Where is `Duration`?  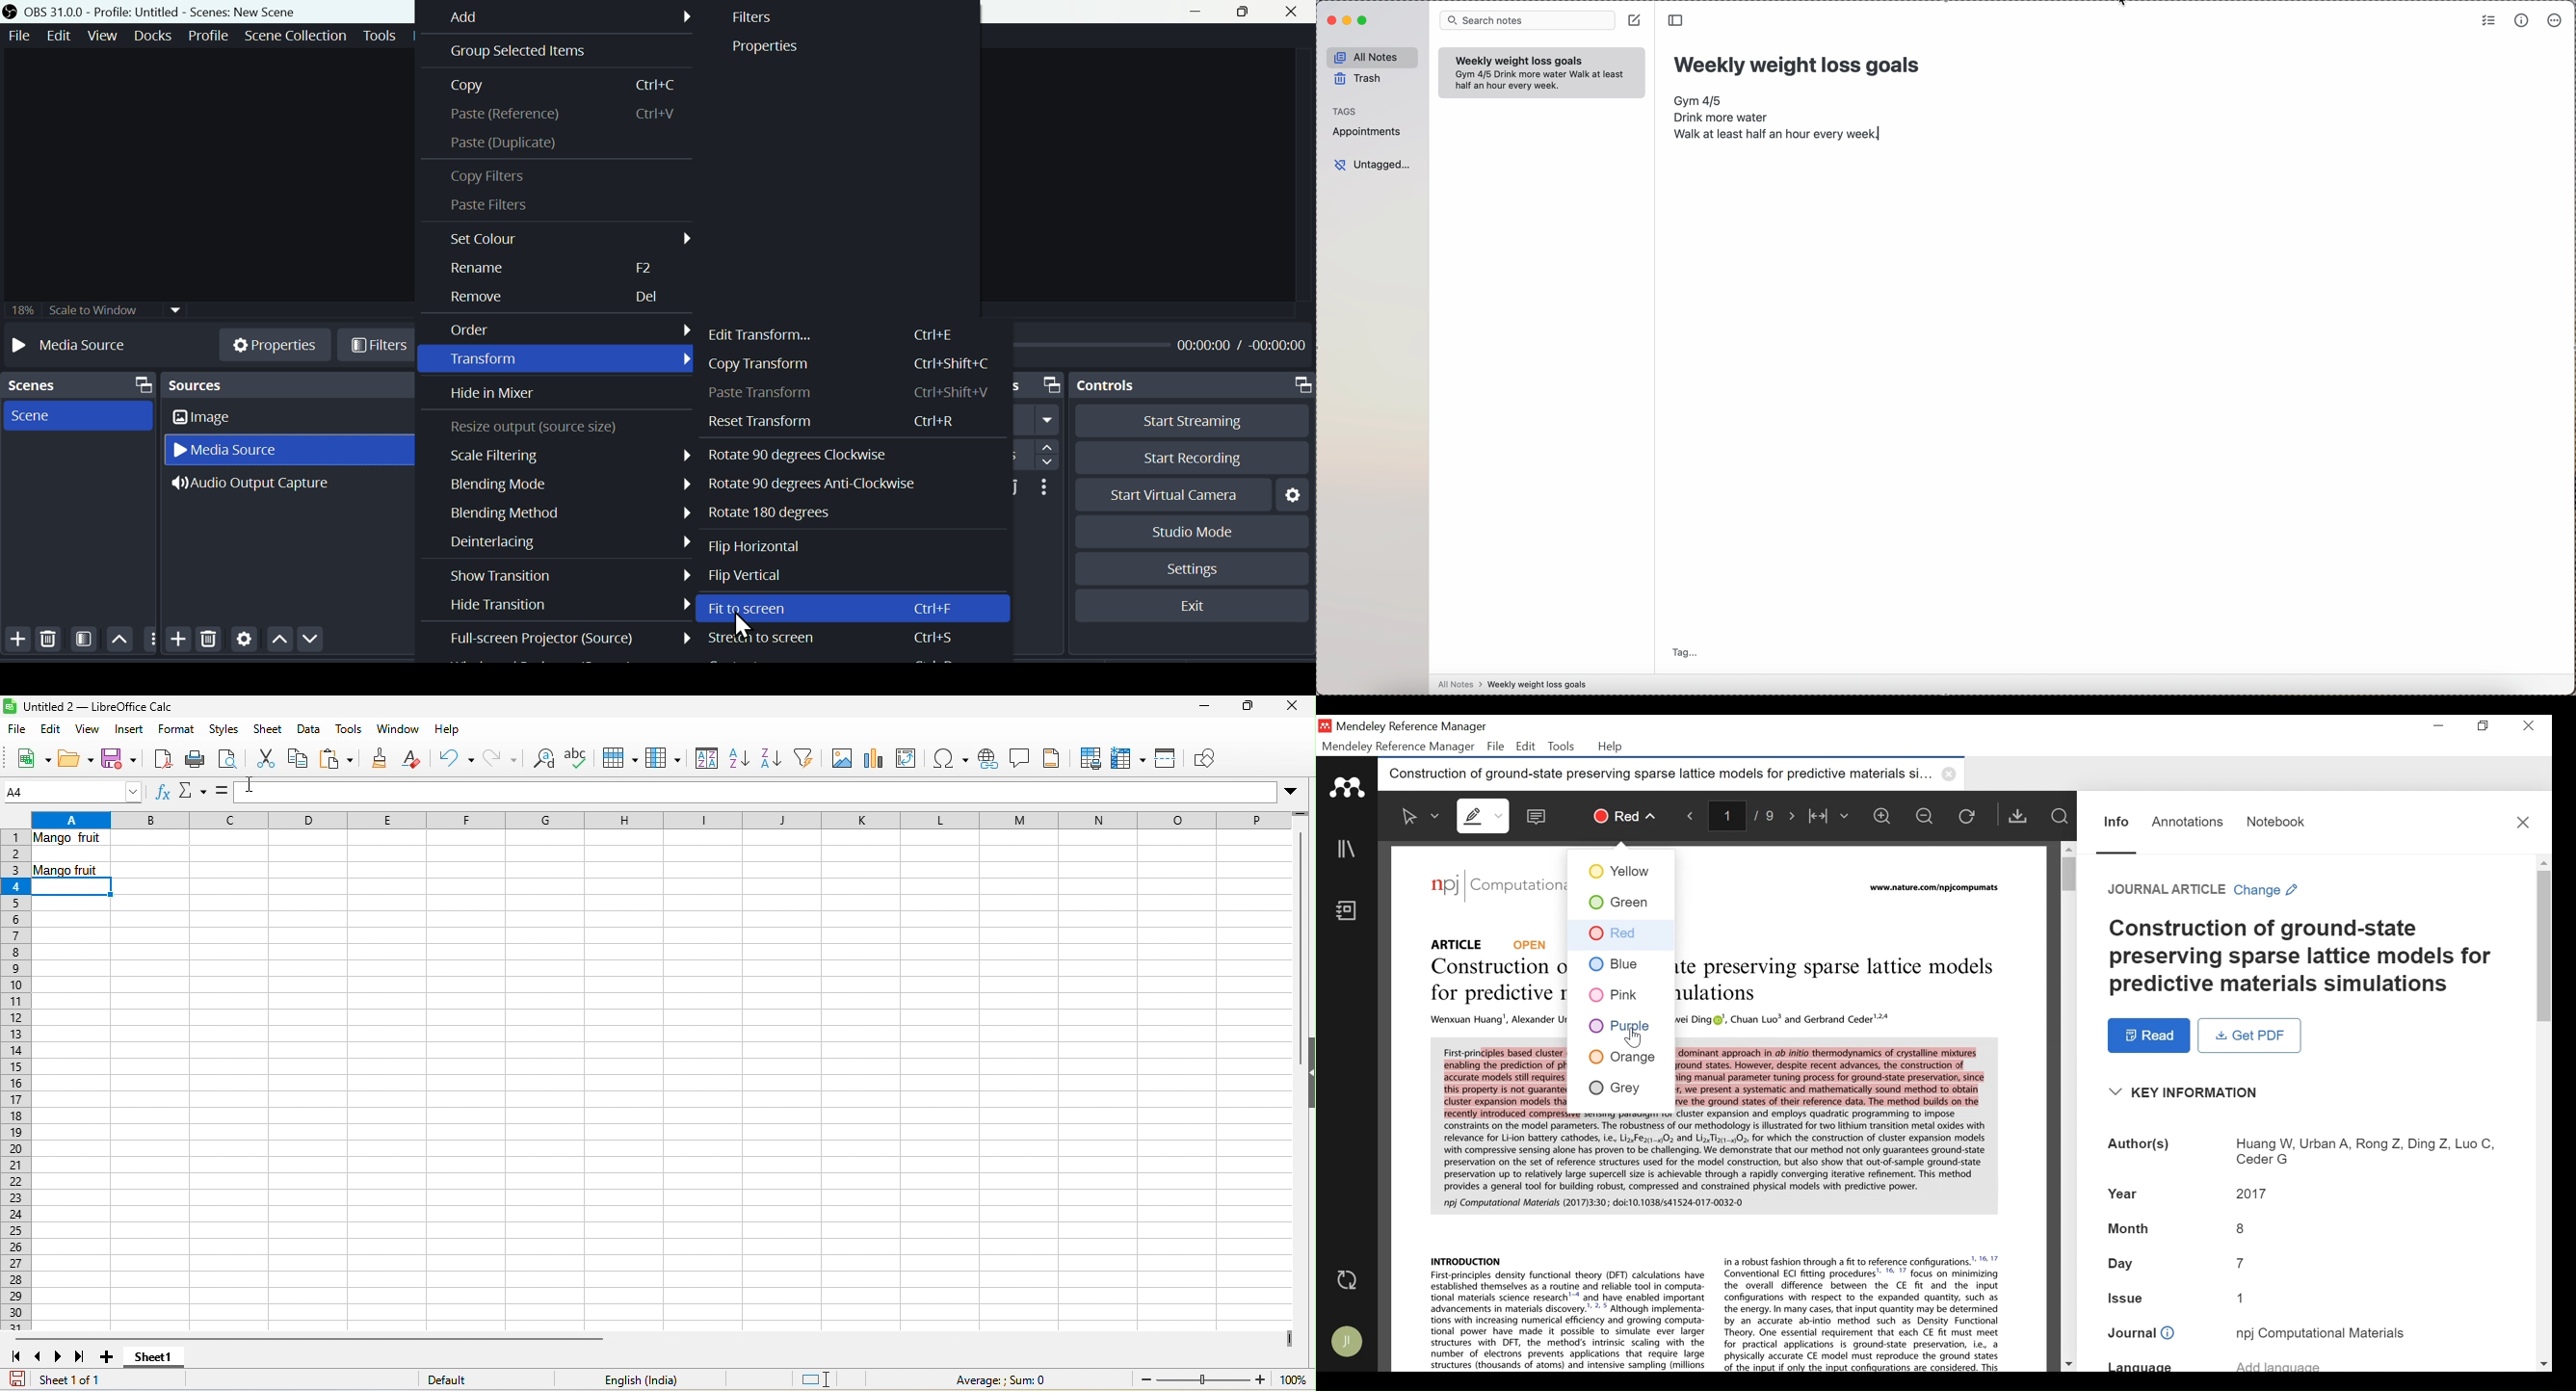 Duration is located at coordinates (1040, 453).